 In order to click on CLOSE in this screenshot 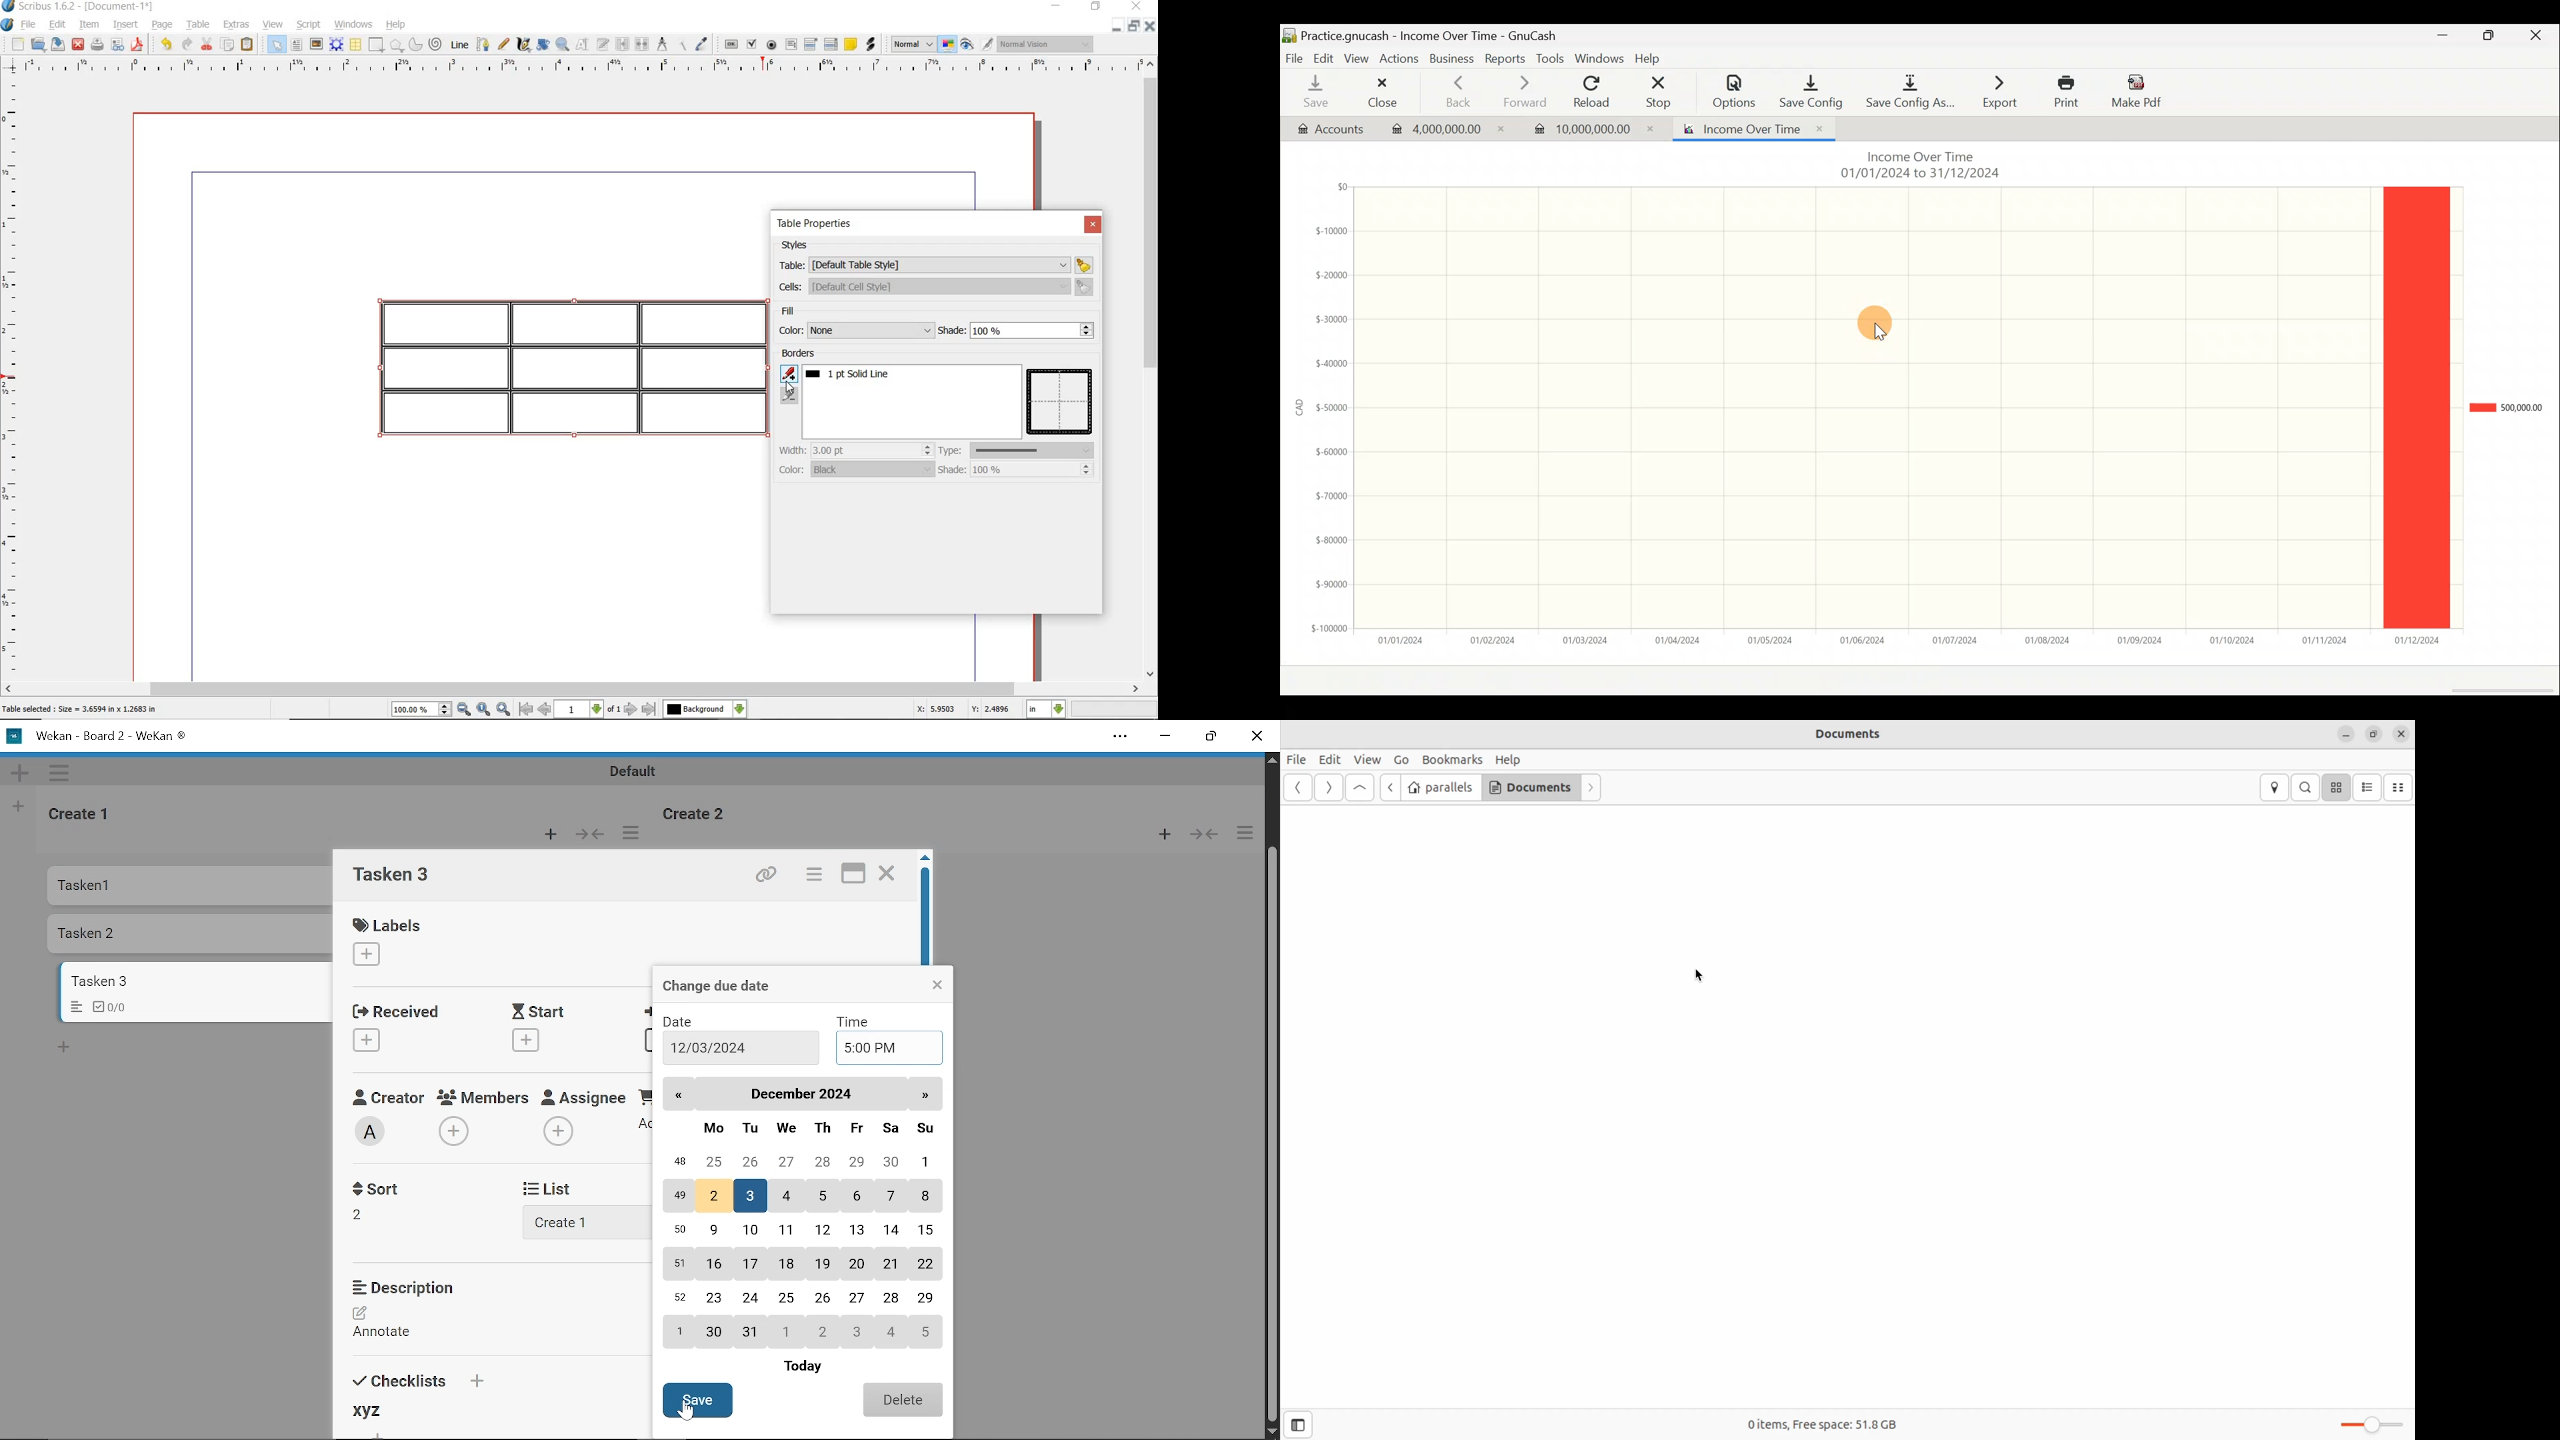, I will do `click(1137, 6)`.